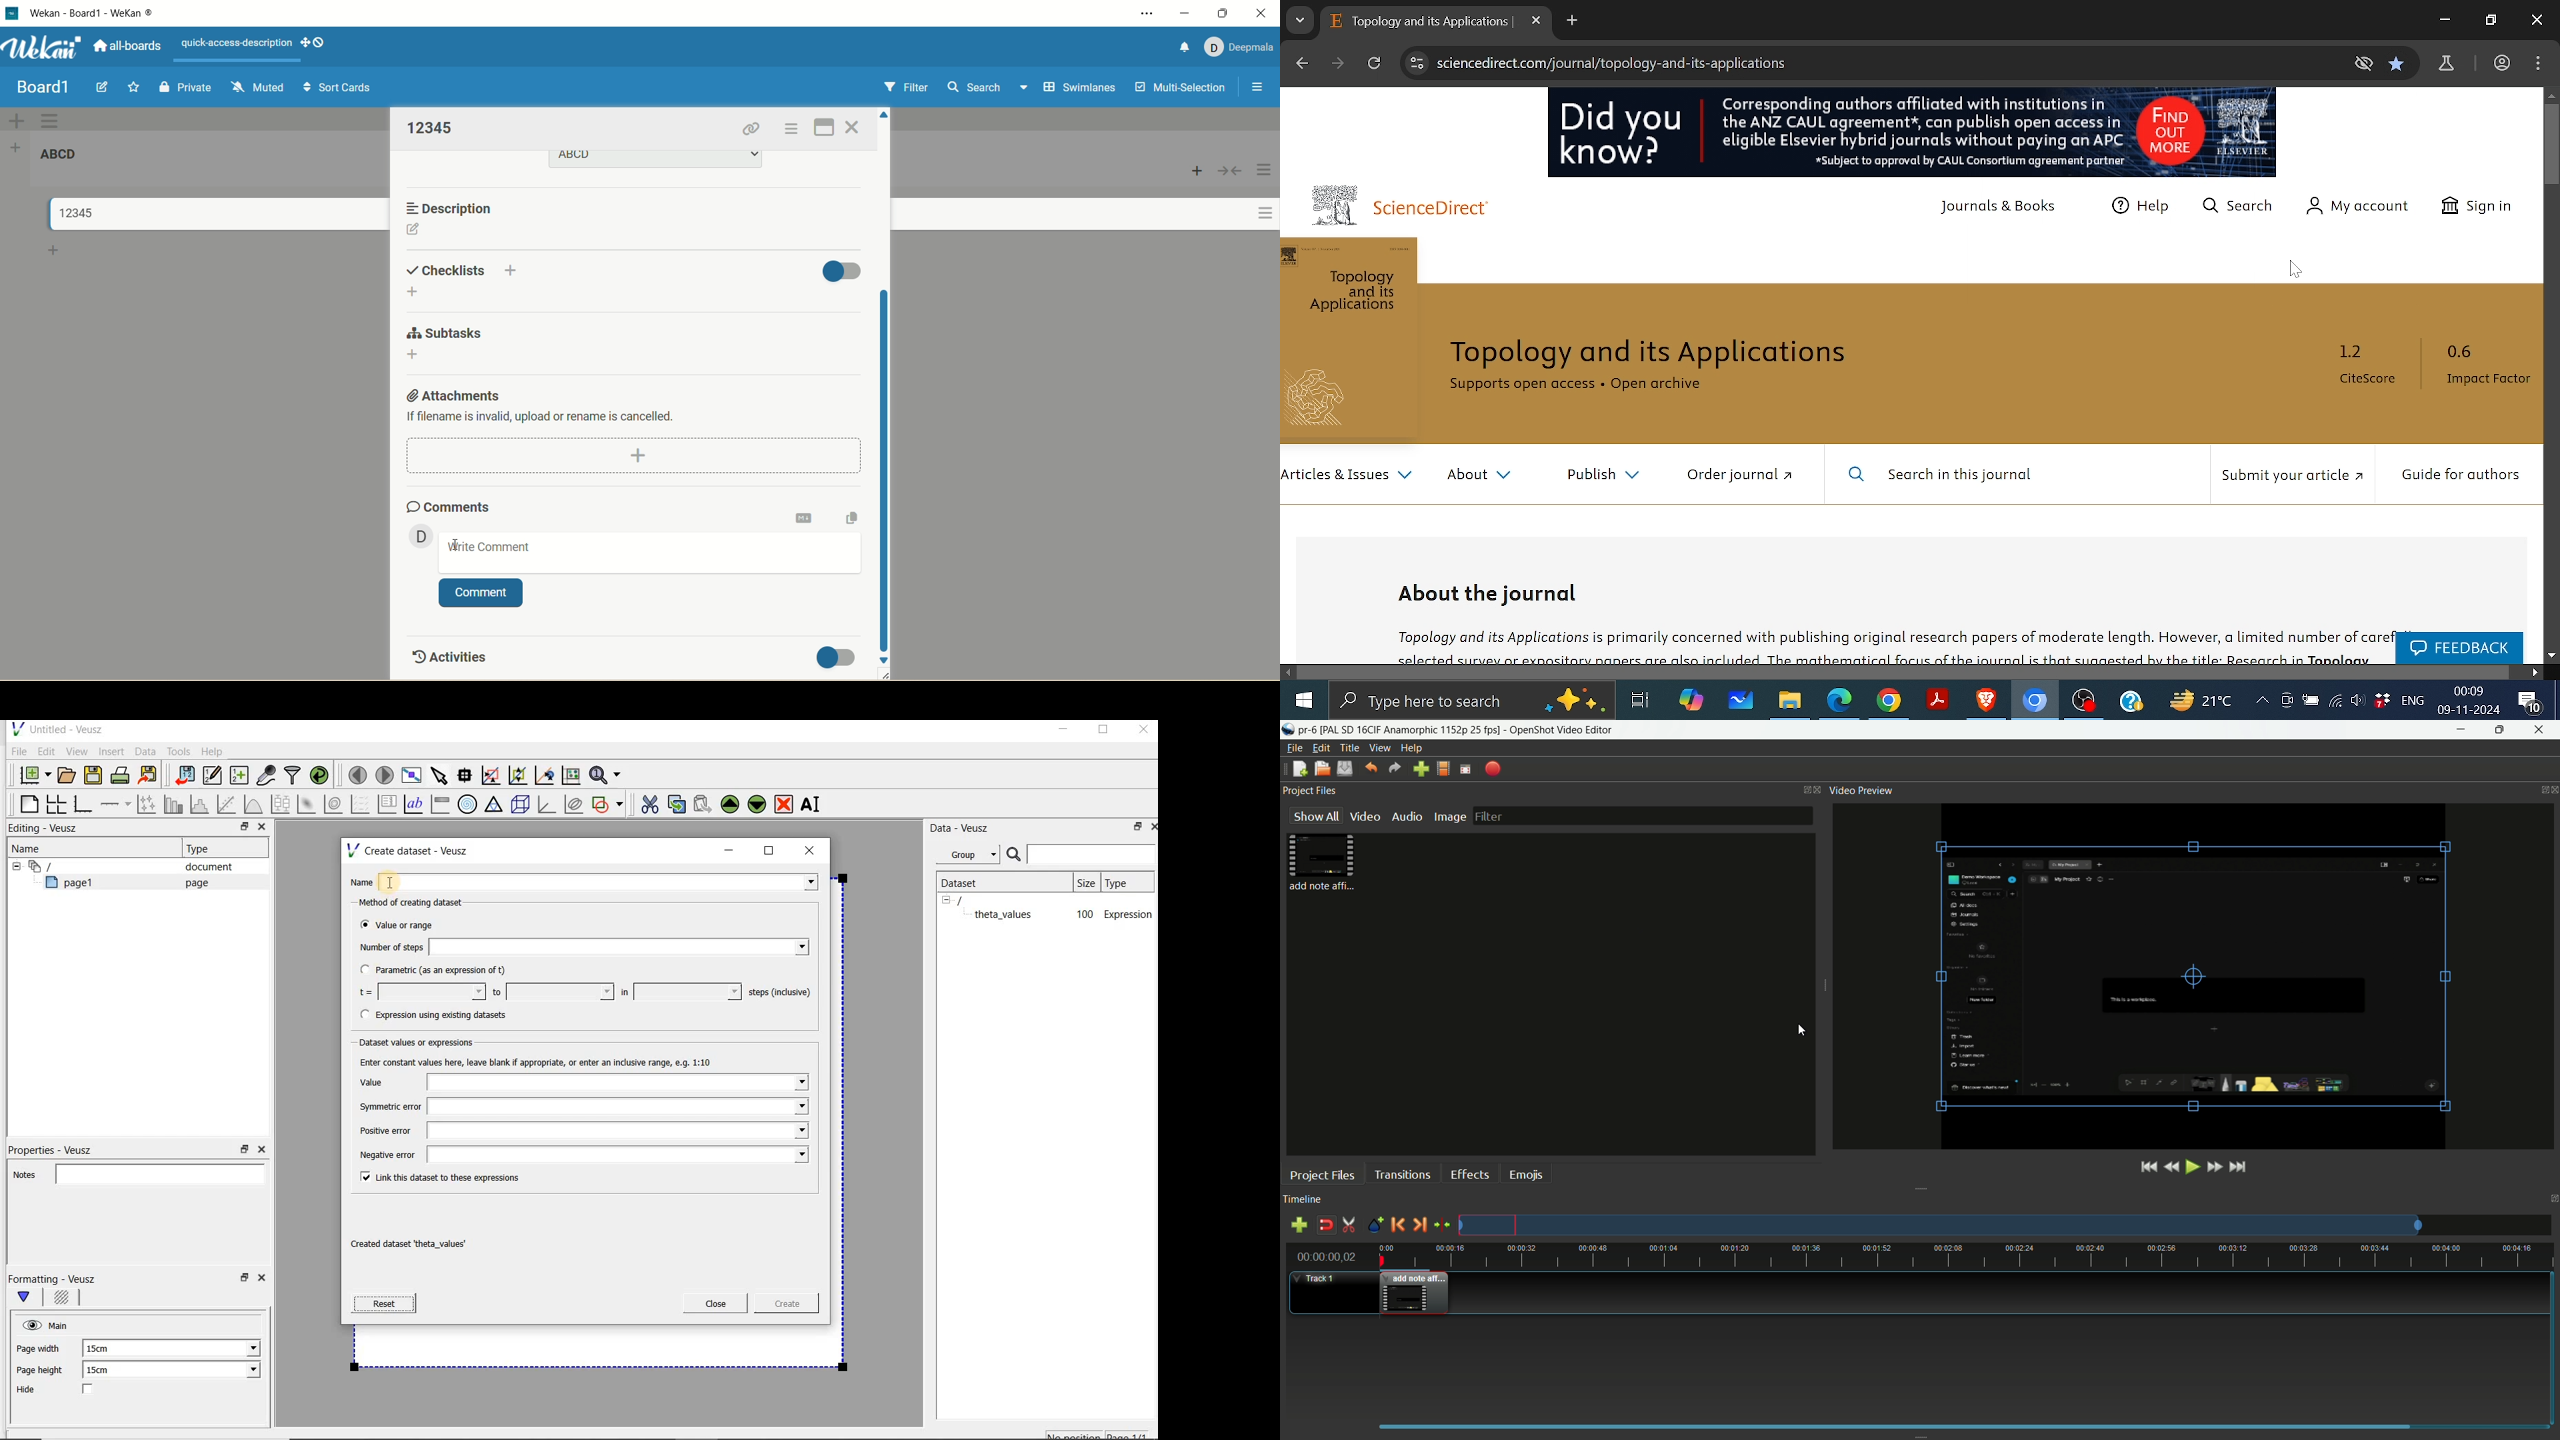  What do you see at coordinates (203, 848) in the screenshot?
I see `Type` at bounding box center [203, 848].